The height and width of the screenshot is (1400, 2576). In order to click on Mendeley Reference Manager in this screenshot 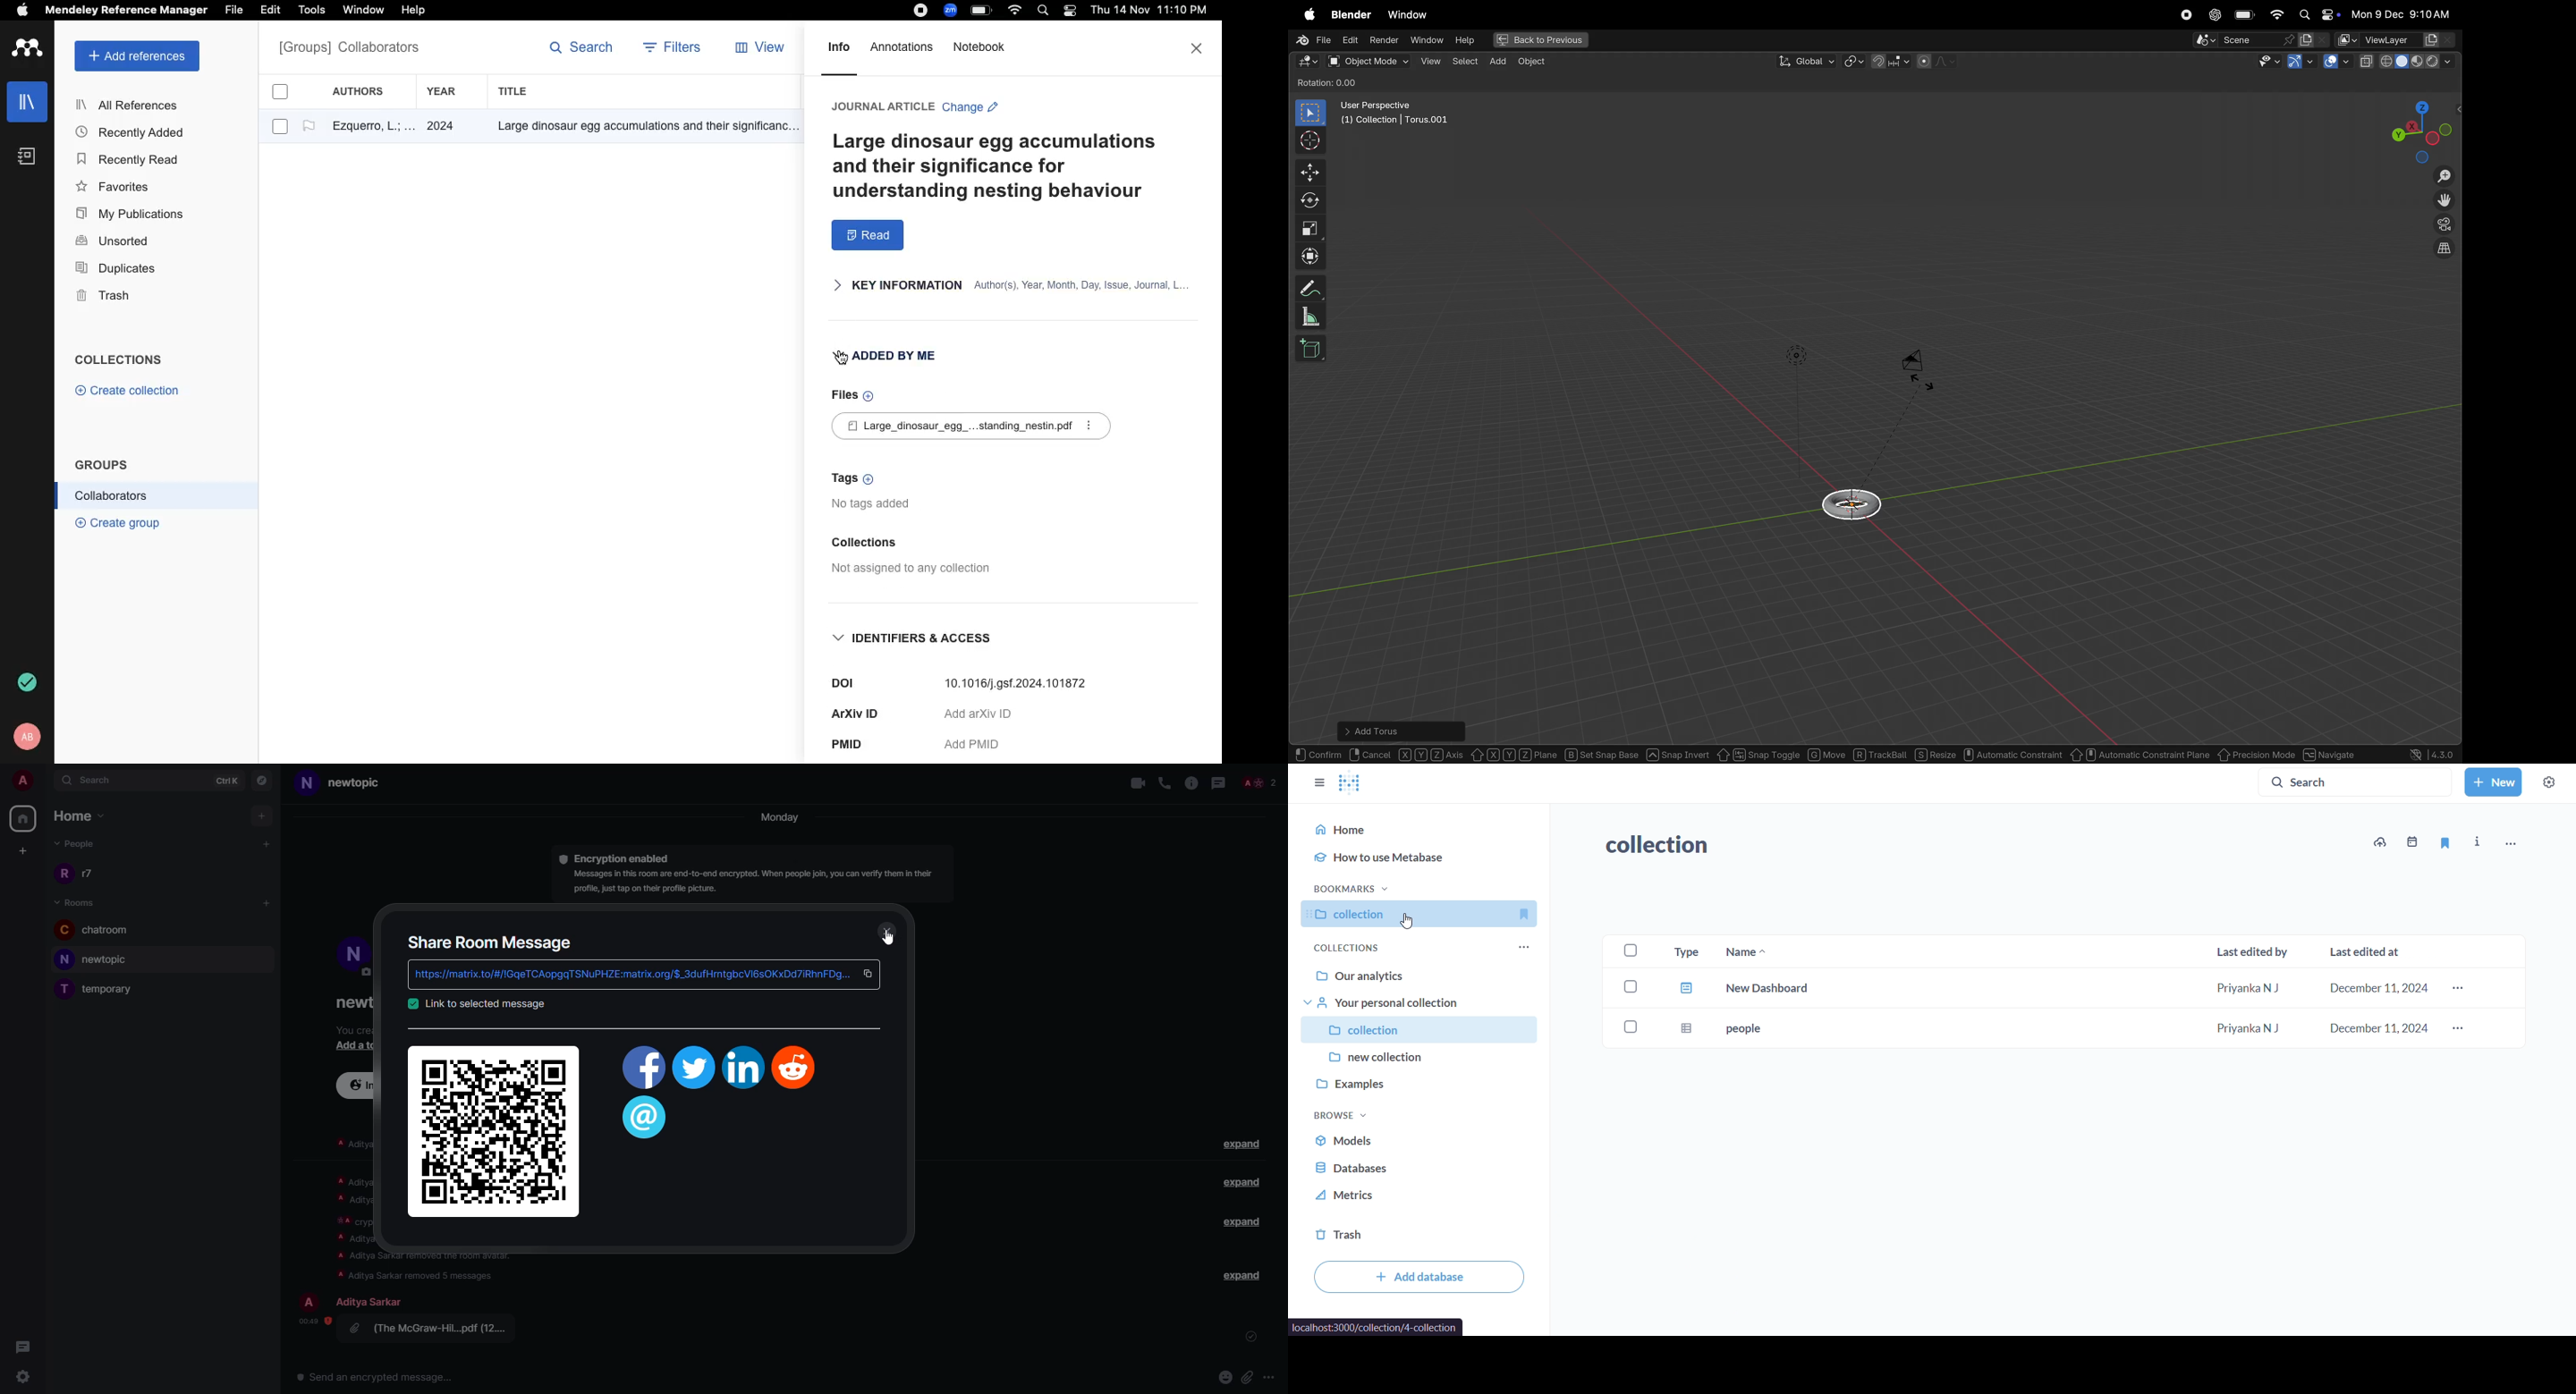, I will do `click(126, 11)`.